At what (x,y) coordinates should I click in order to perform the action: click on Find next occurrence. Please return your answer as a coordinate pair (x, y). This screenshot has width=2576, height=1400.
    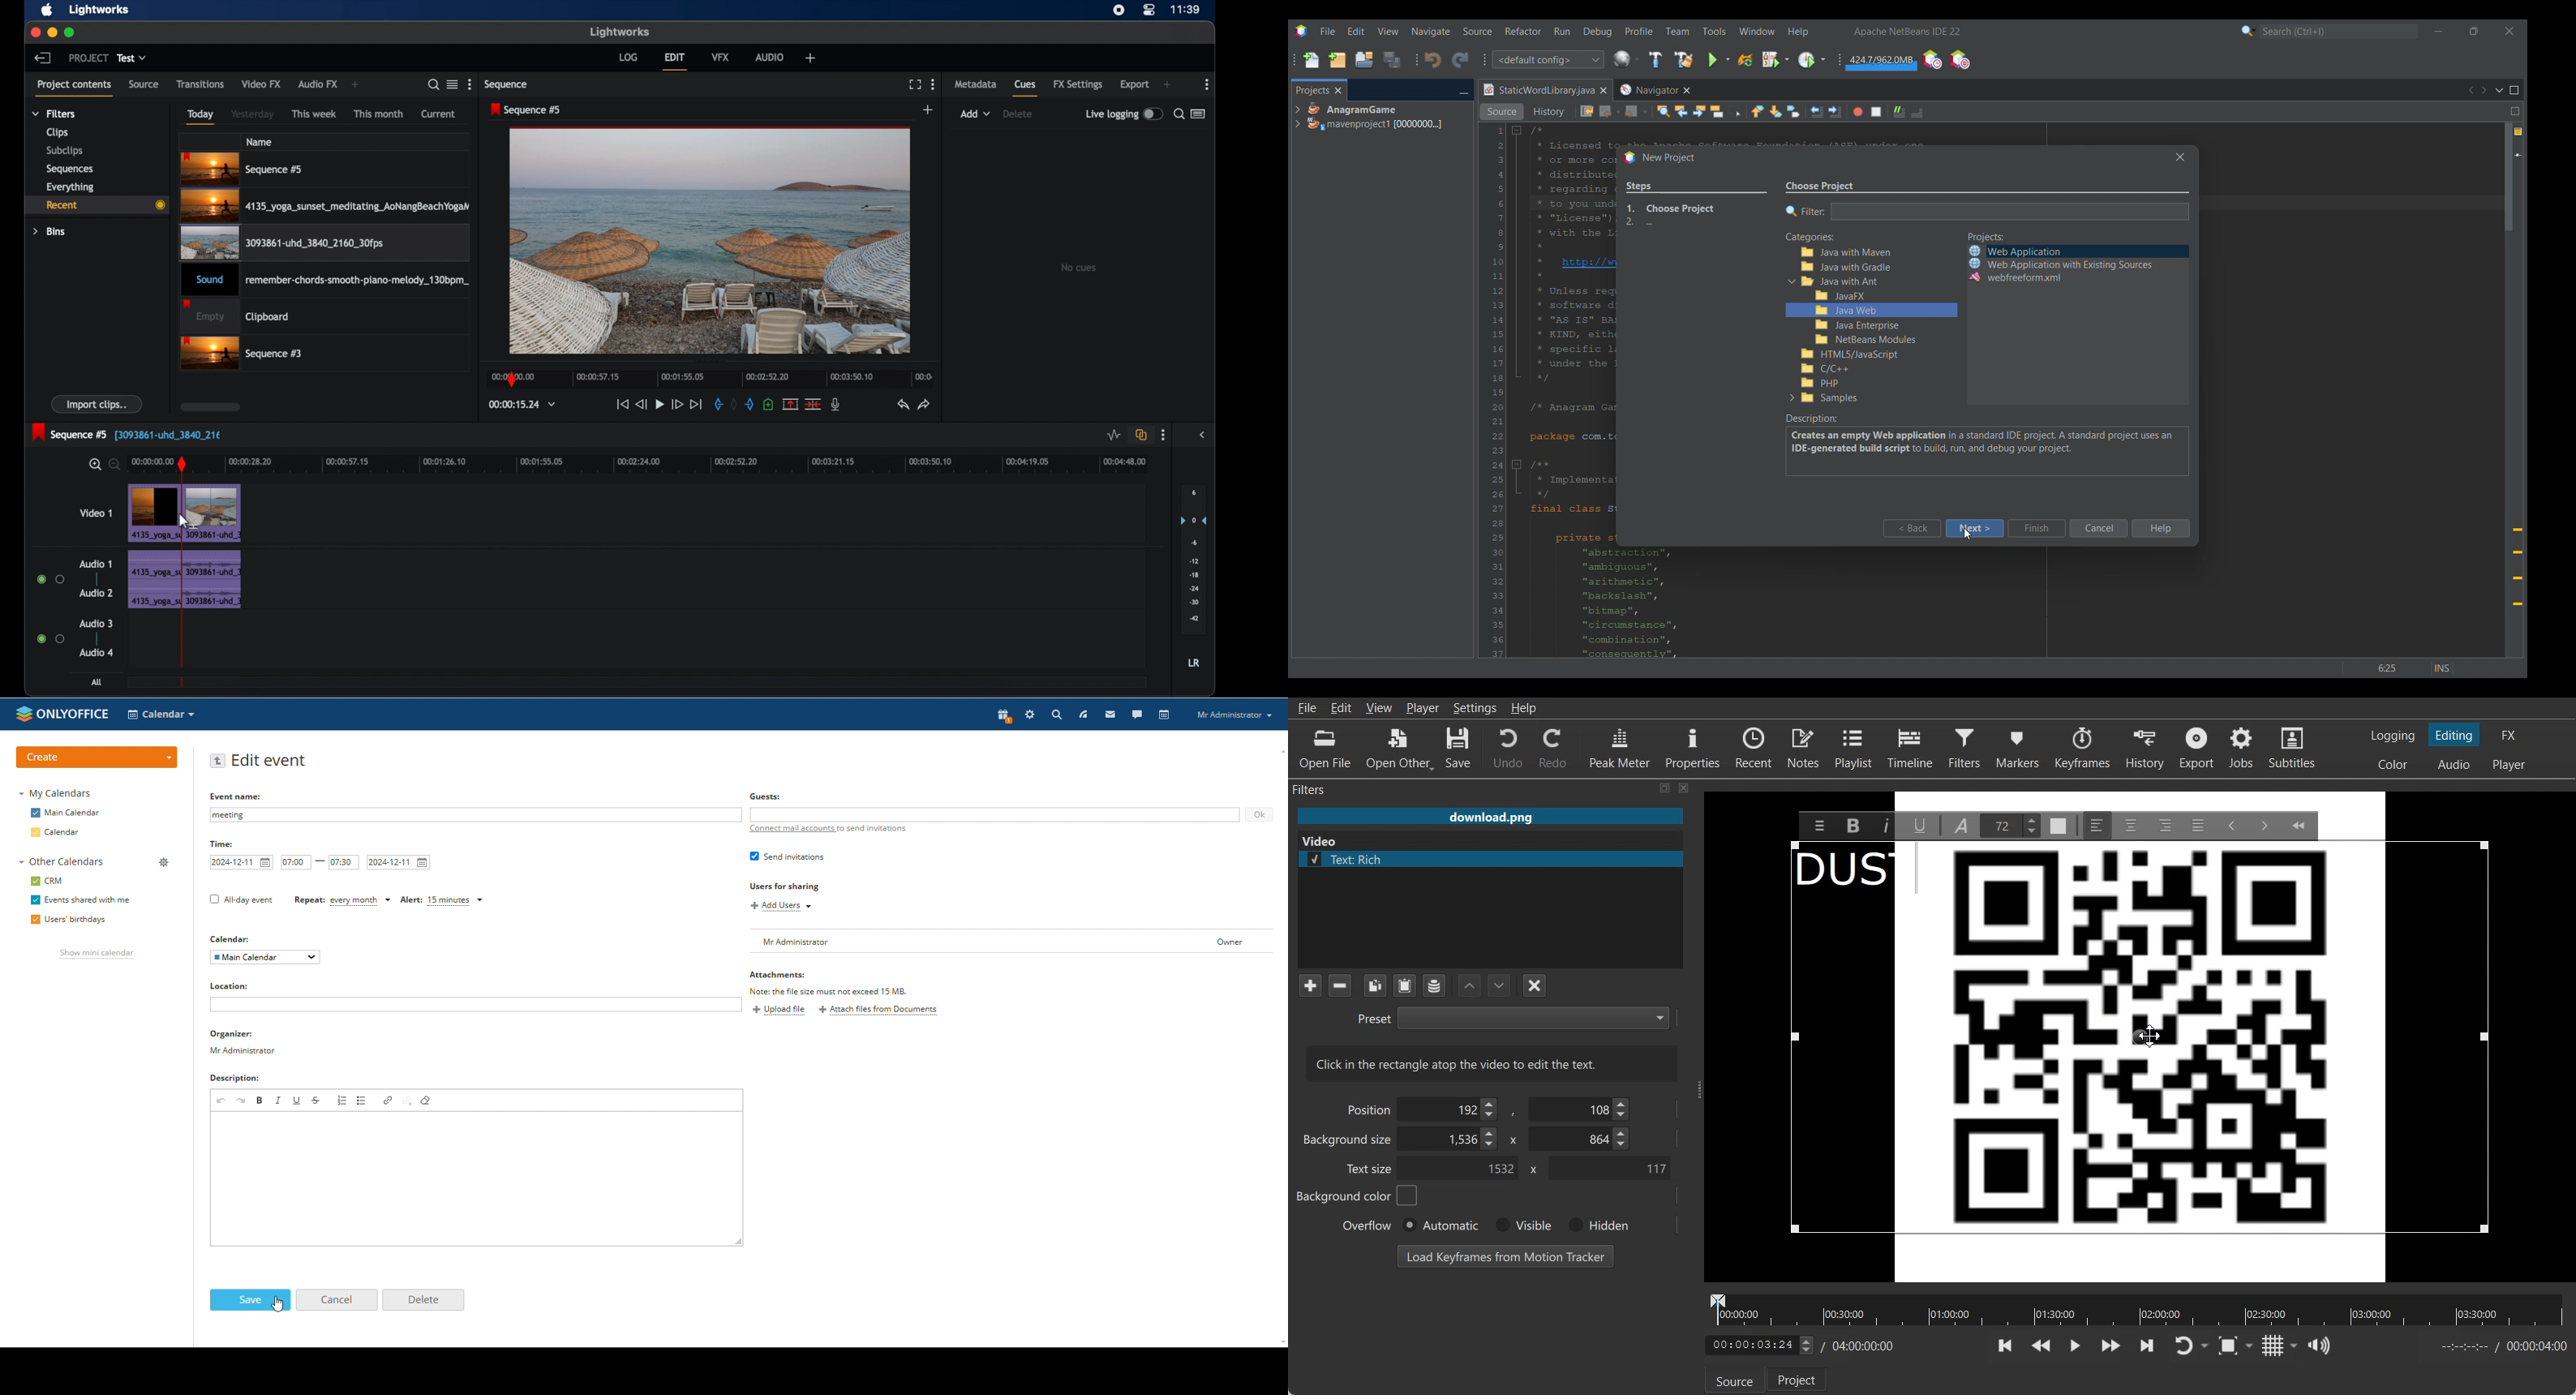
    Looking at the image, I should click on (1699, 111).